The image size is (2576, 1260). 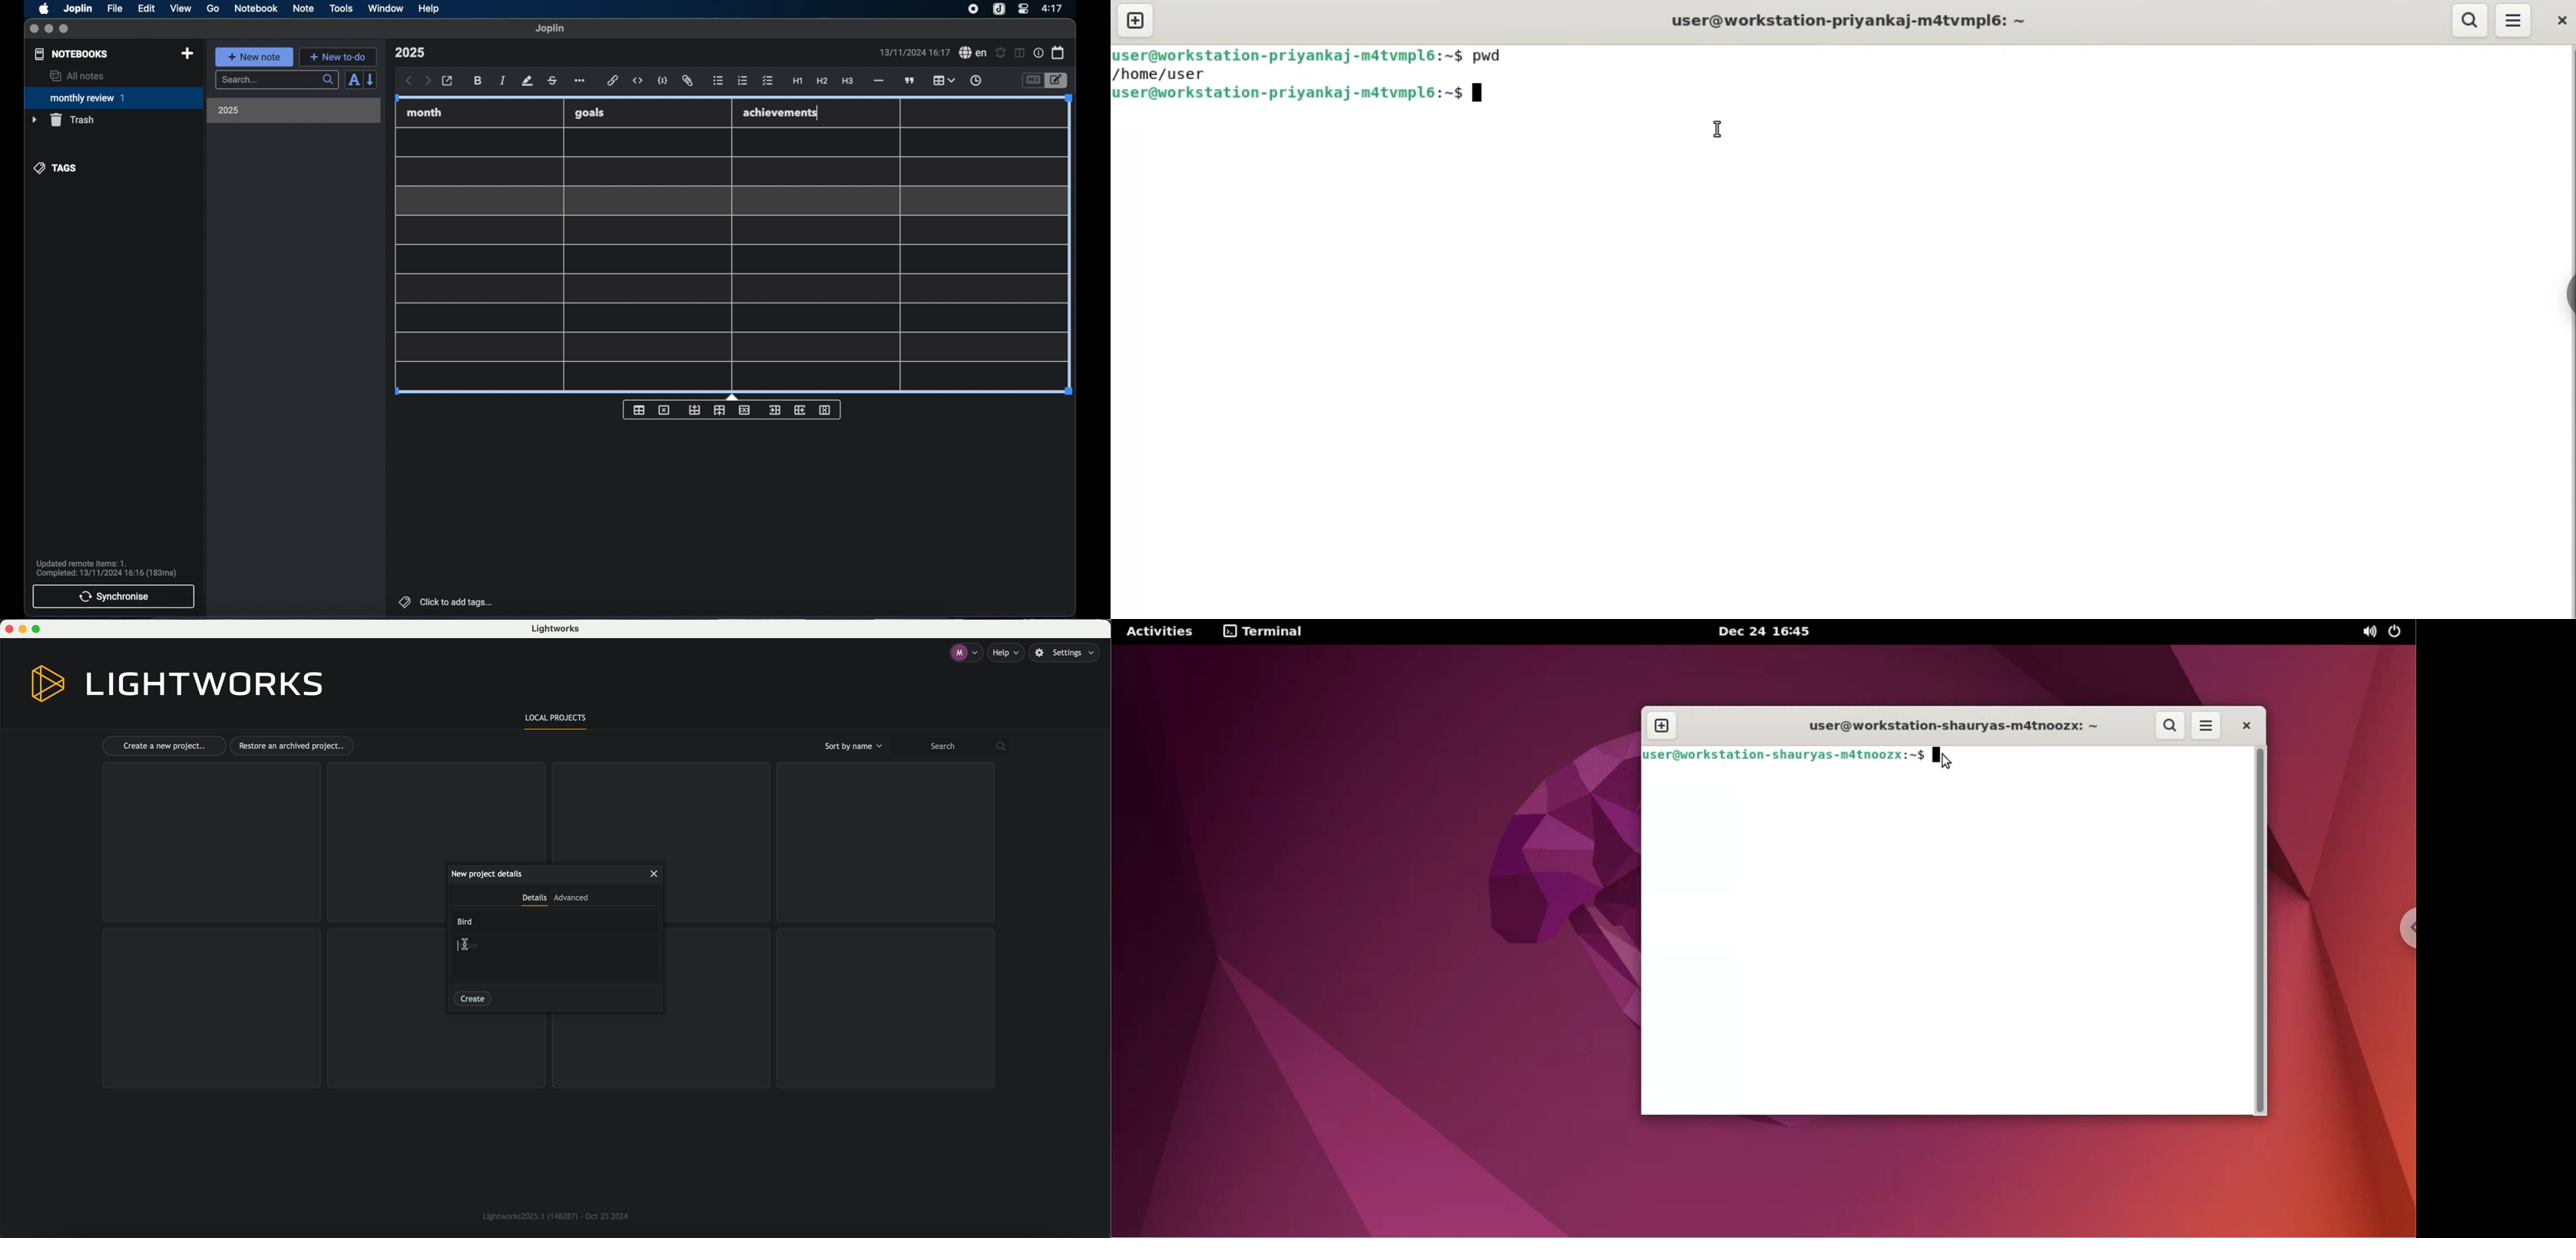 What do you see at coordinates (534, 900) in the screenshot?
I see `details` at bounding box center [534, 900].